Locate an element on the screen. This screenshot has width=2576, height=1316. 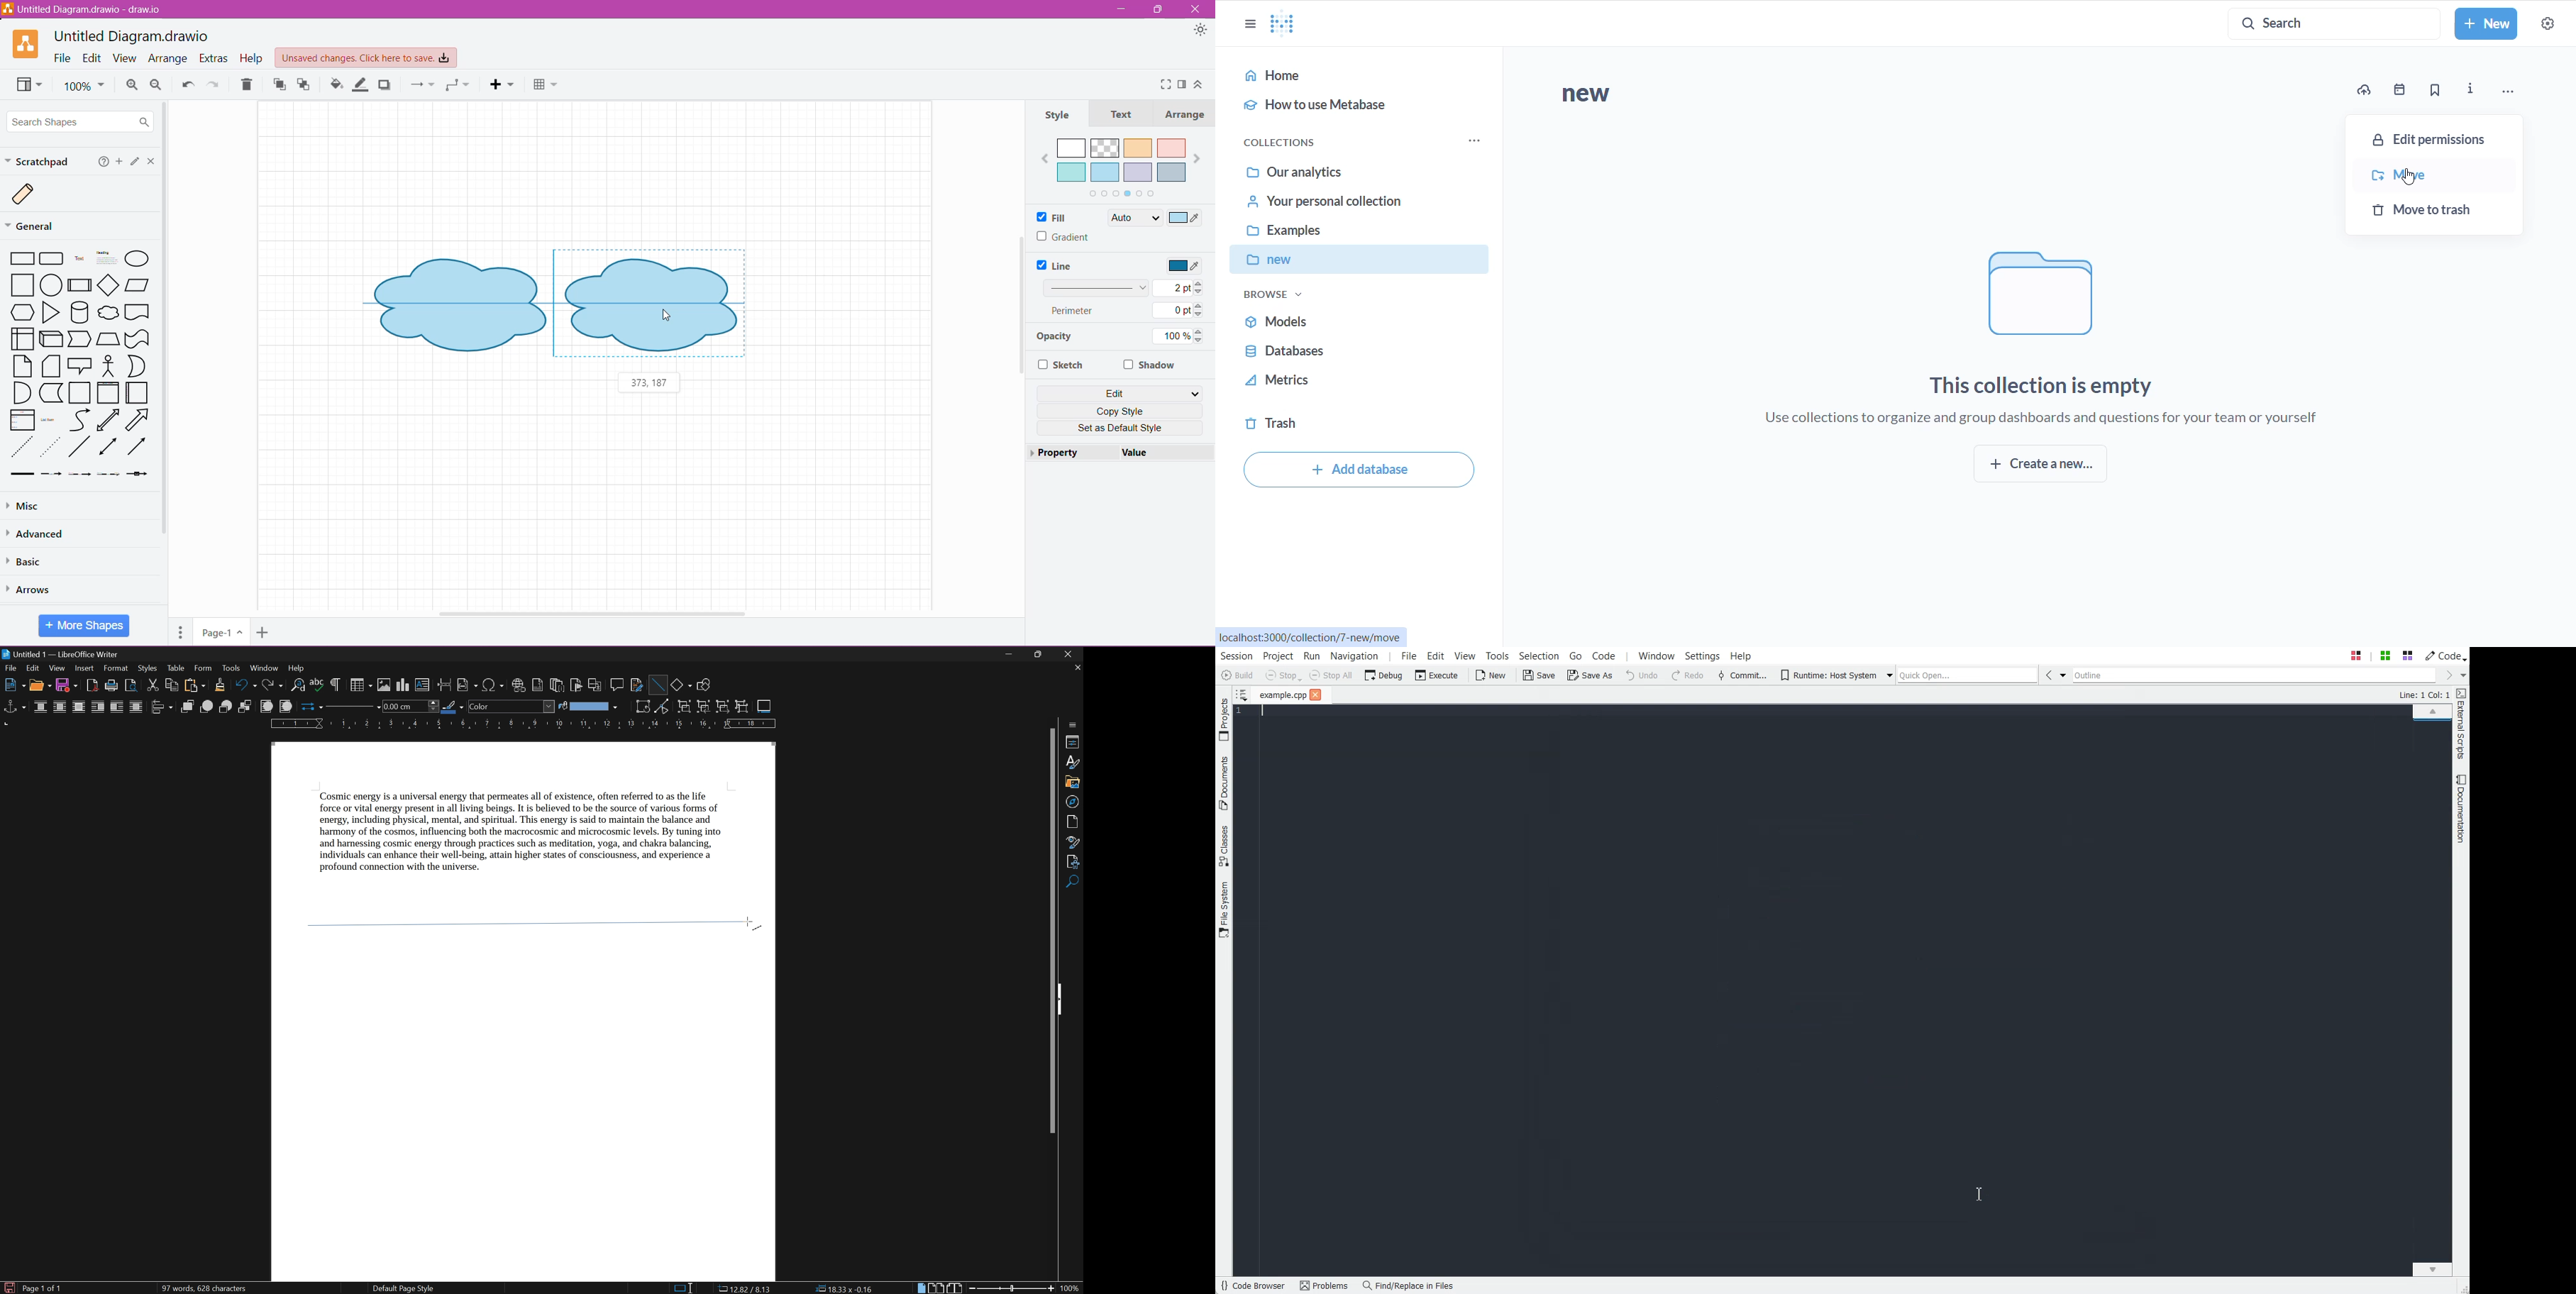
value is located at coordinates (1164, 452).